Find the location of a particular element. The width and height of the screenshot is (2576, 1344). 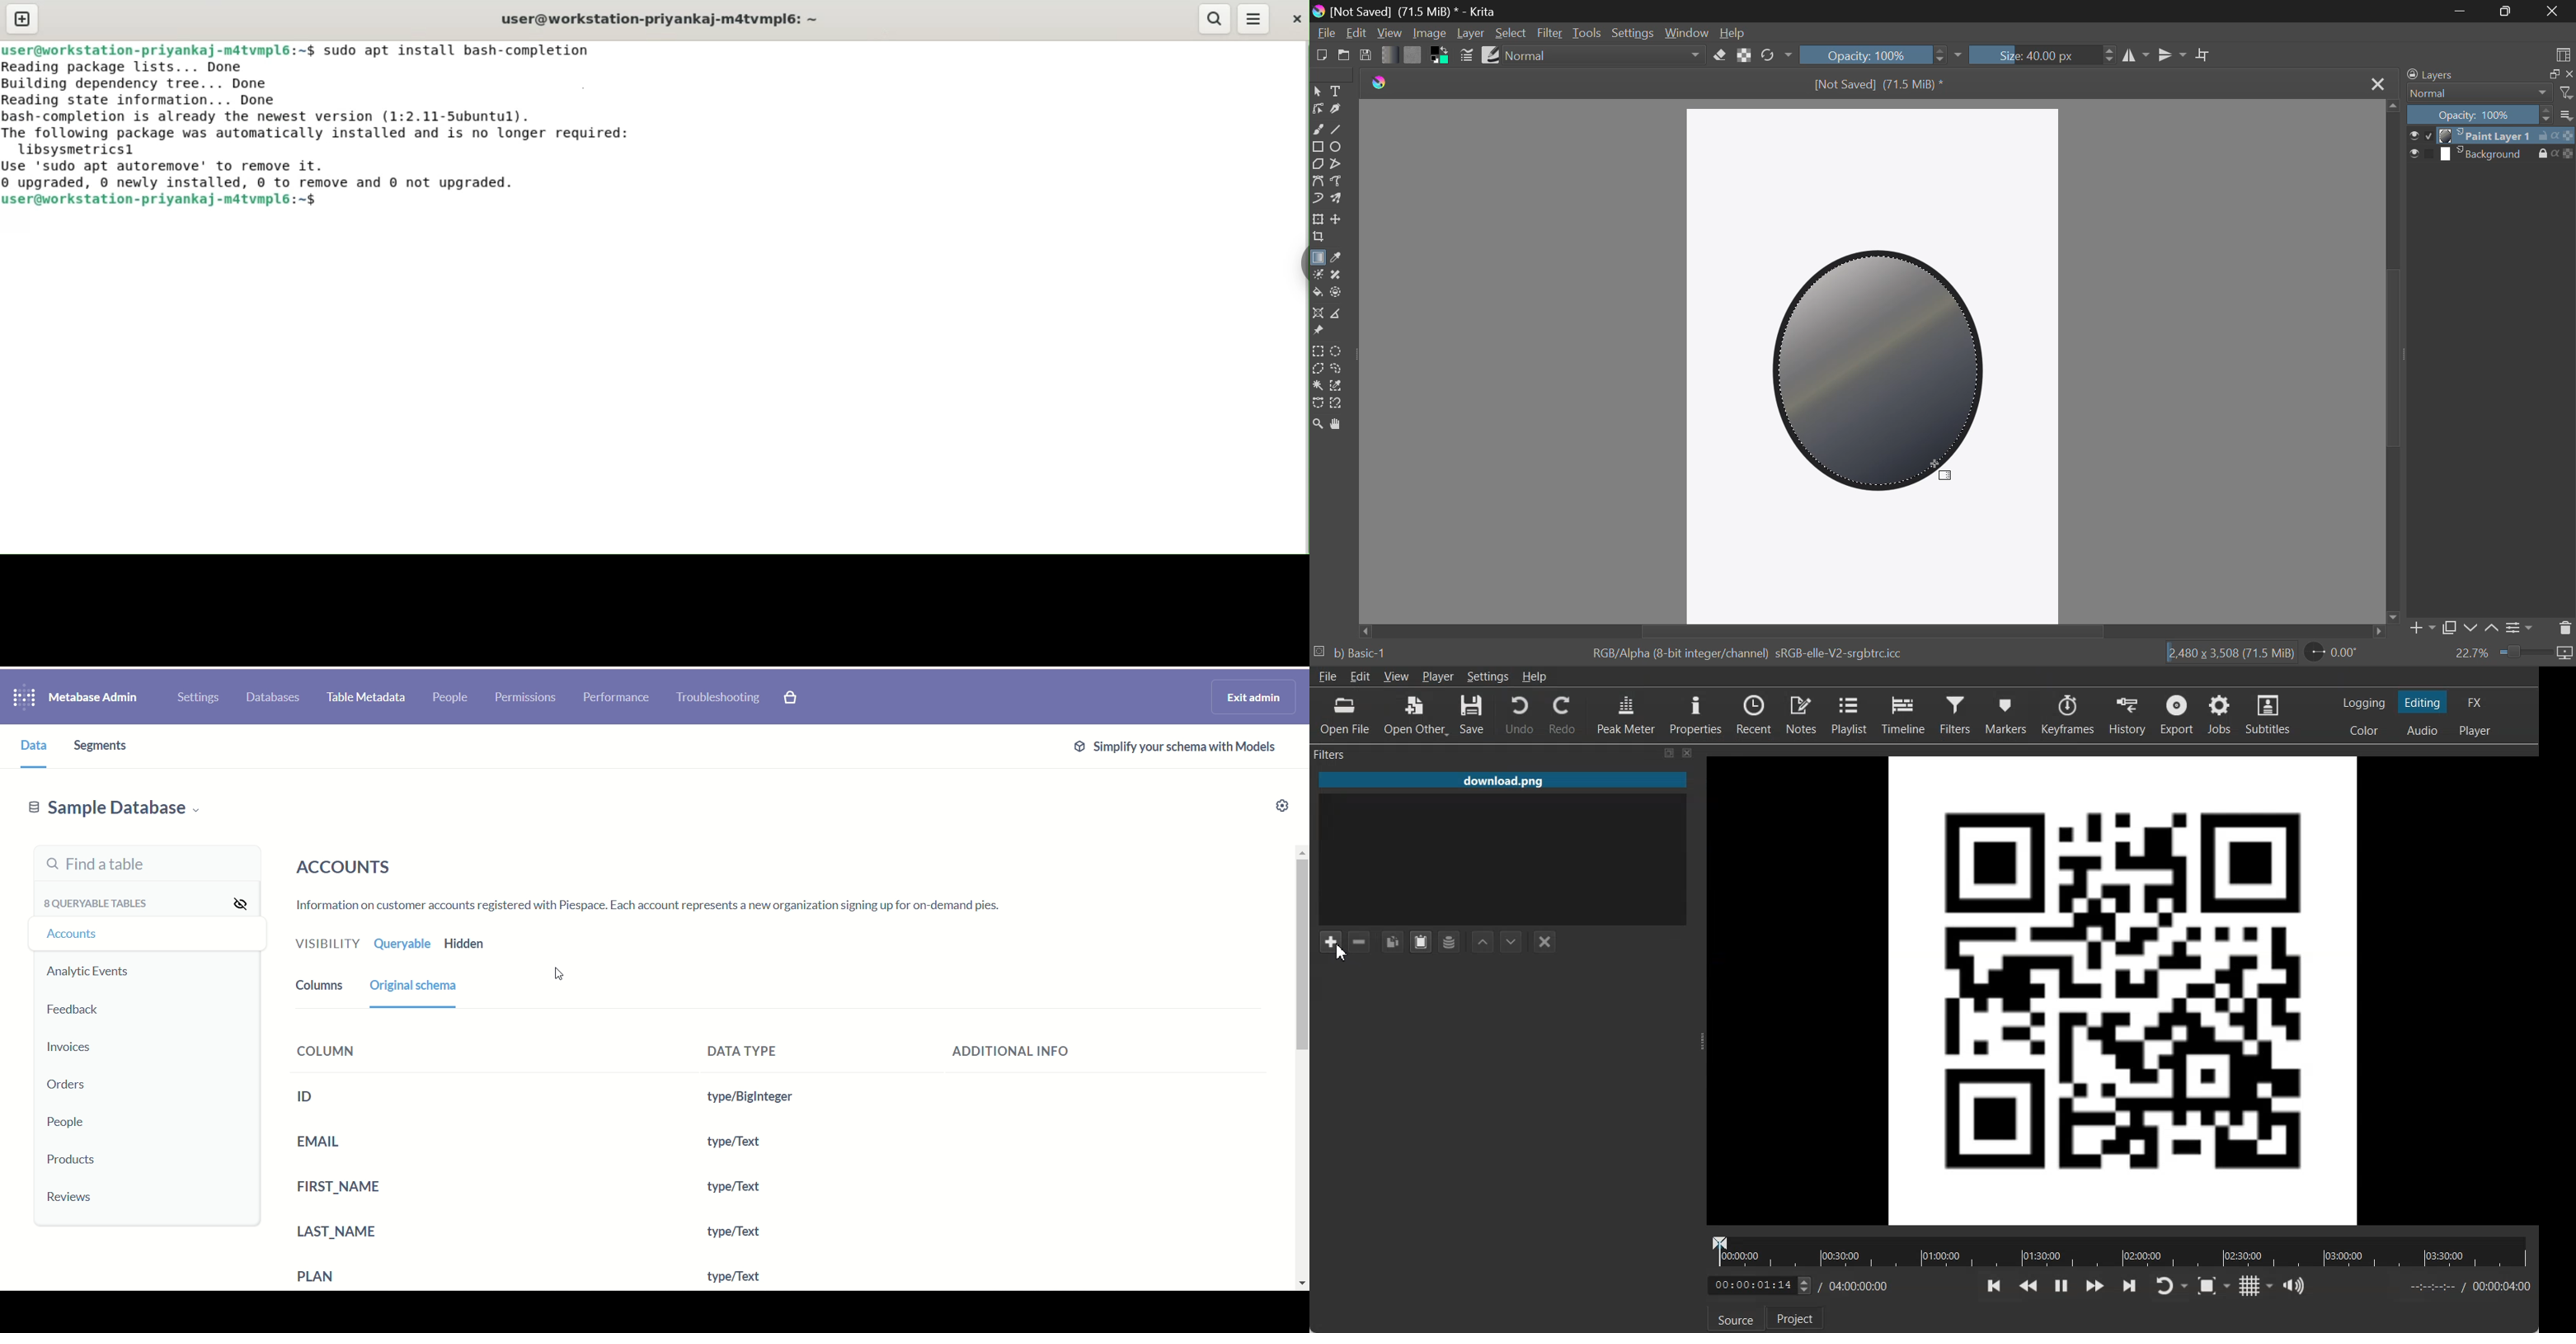

Blending Modes is located at coordinates (1603, 54).